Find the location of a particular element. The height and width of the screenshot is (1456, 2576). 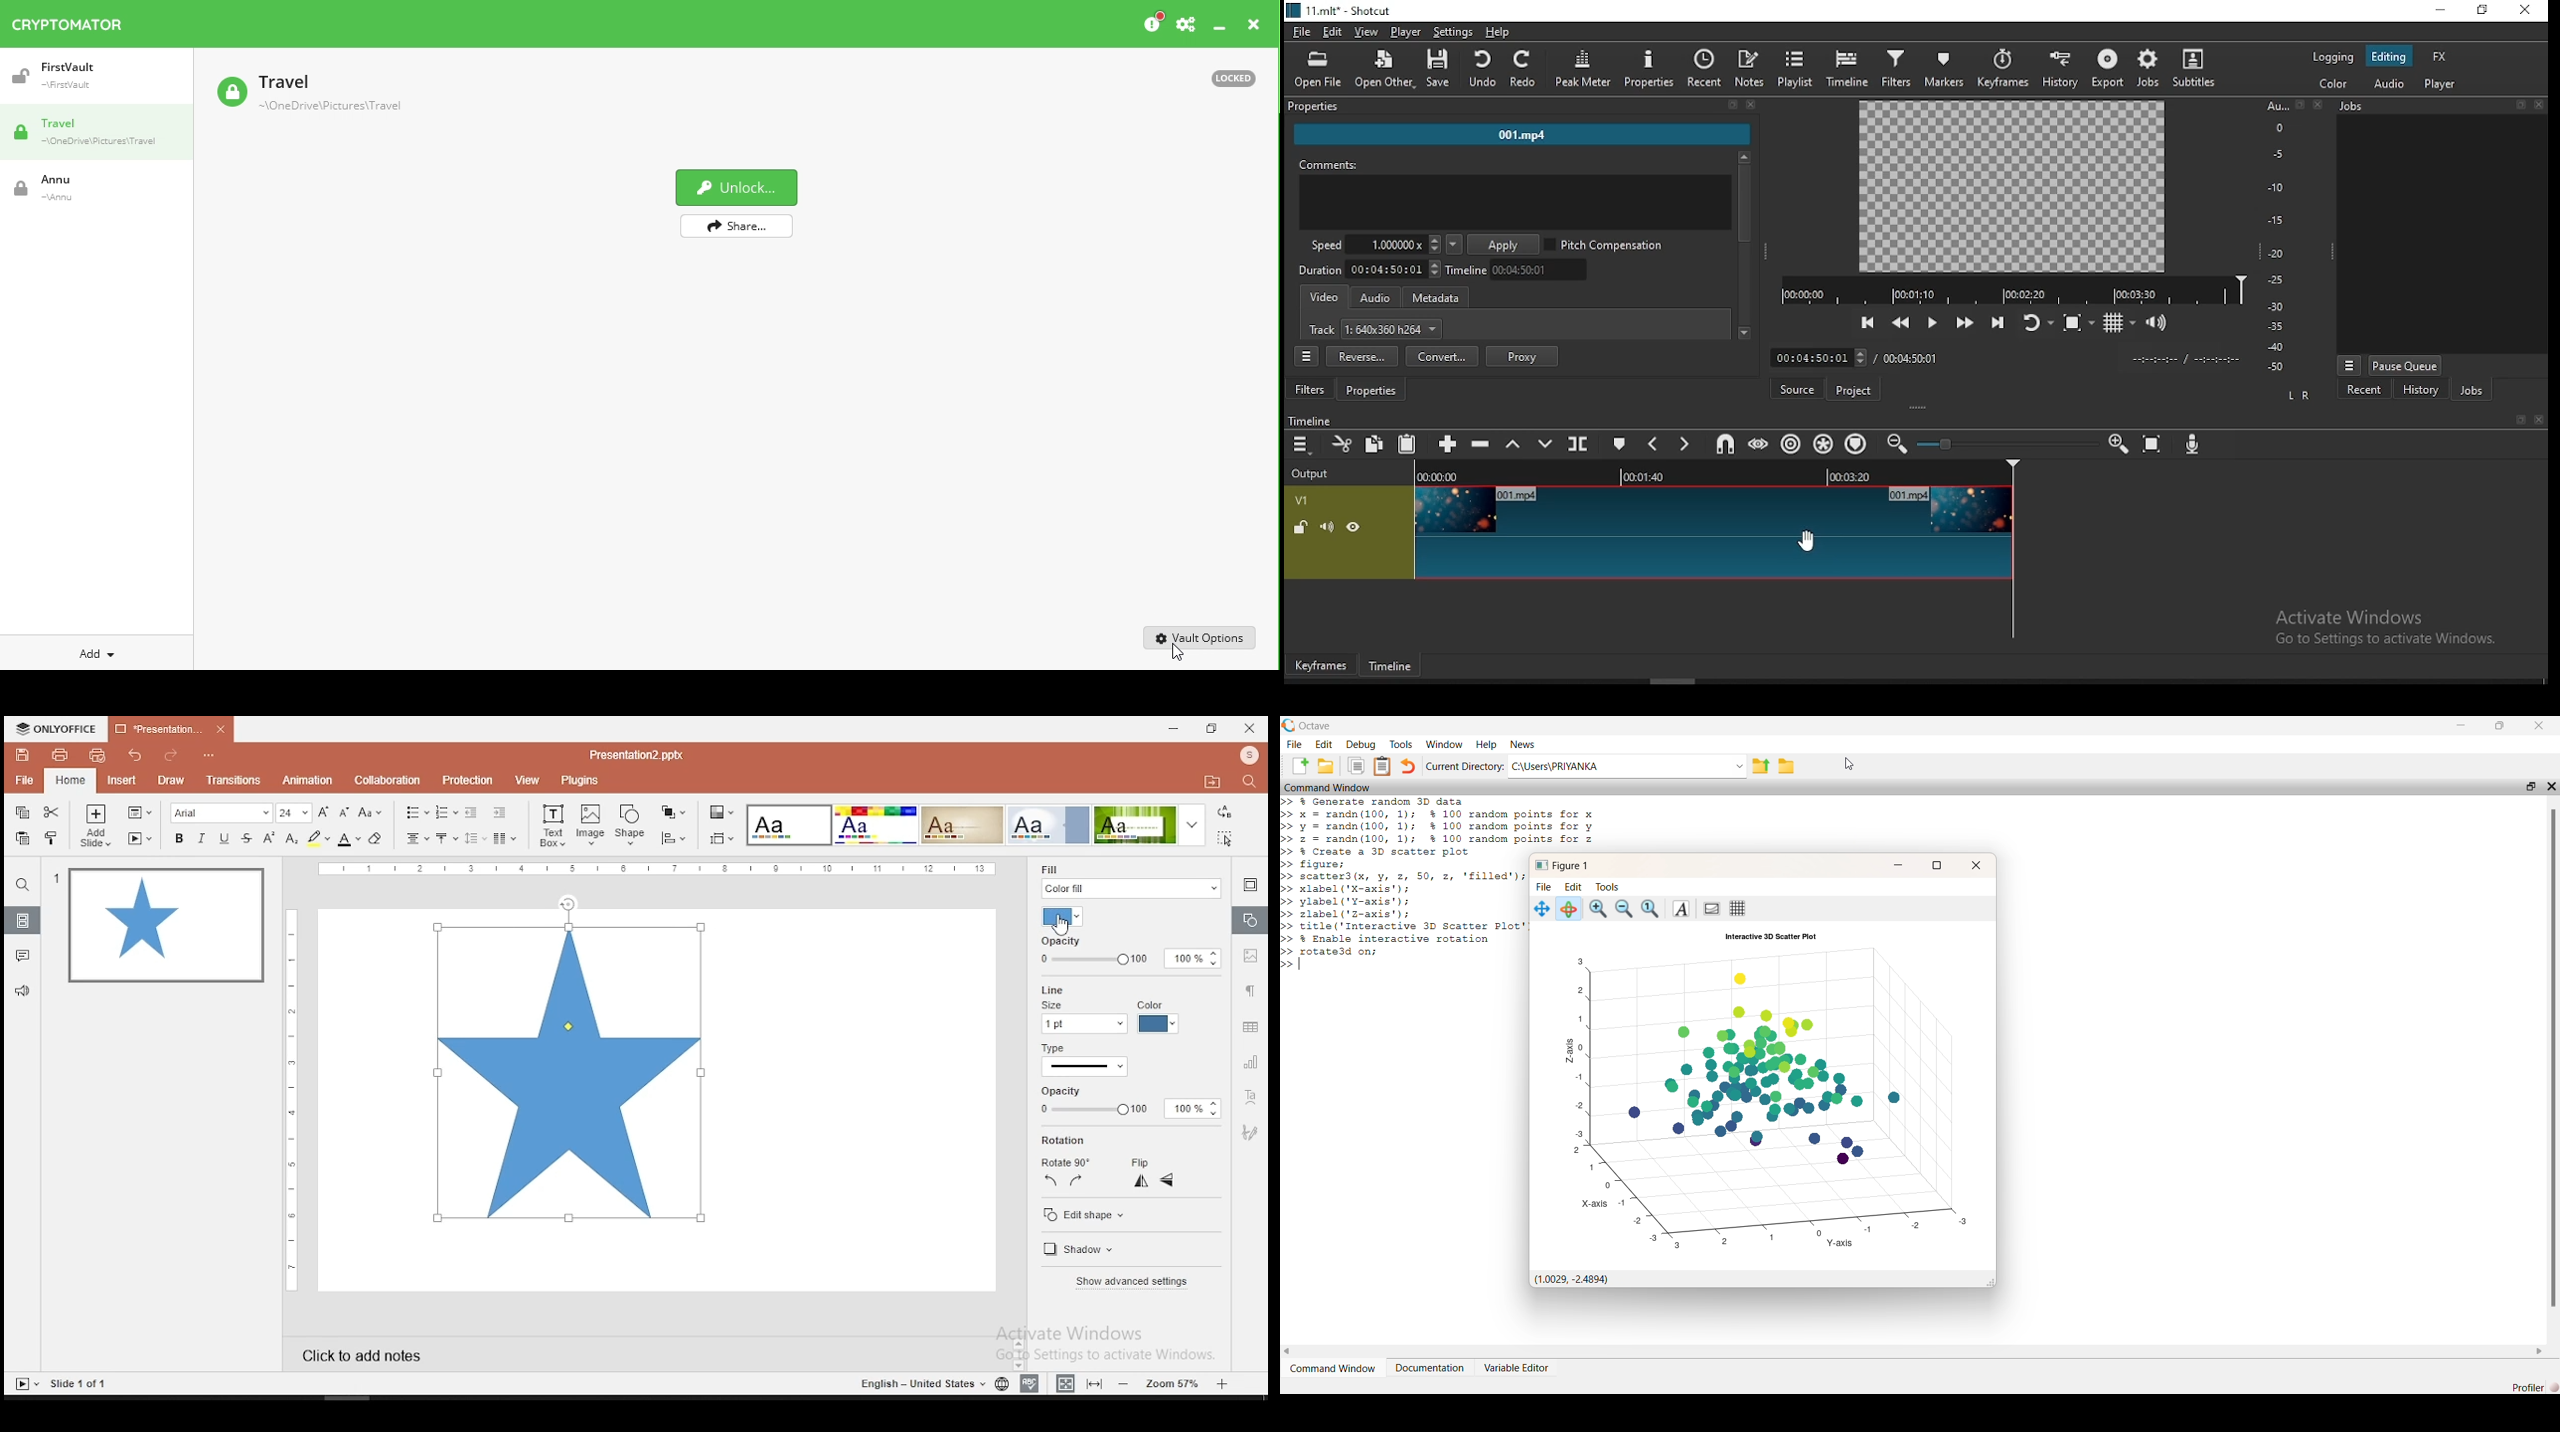

icon is located at coordinates (57, 729).